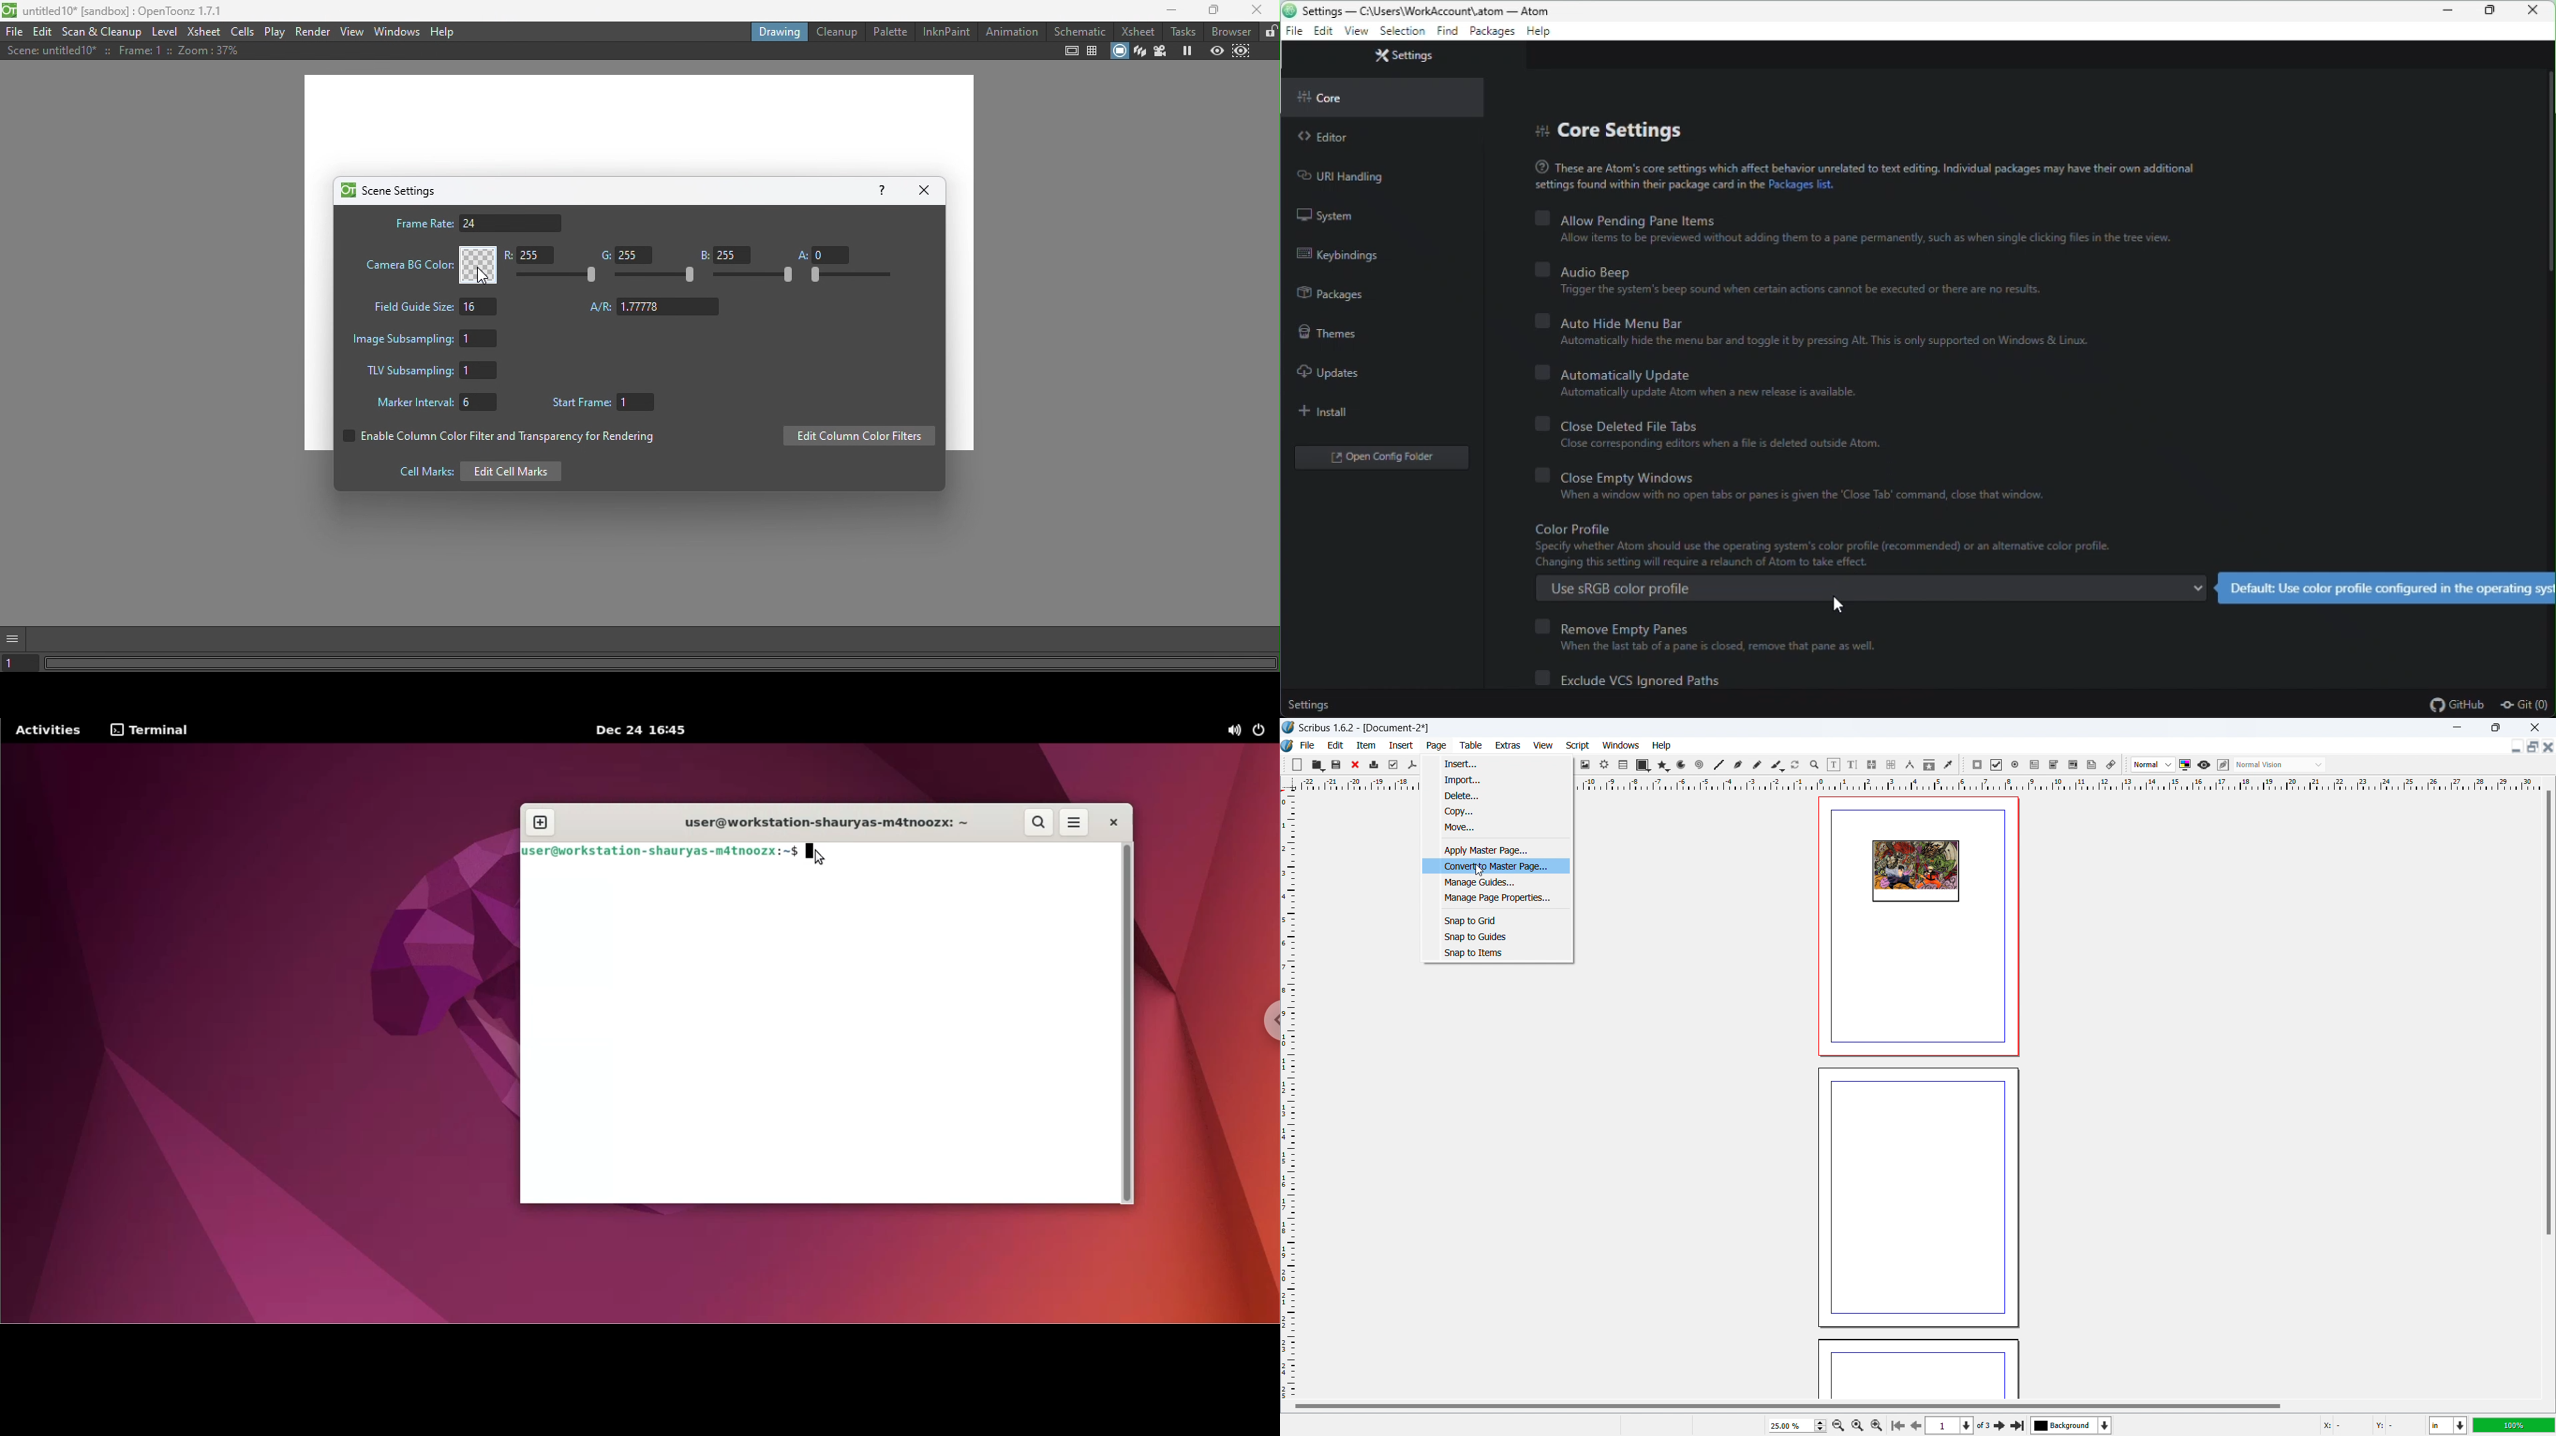  I want to click on logo, so click(1289, 727).